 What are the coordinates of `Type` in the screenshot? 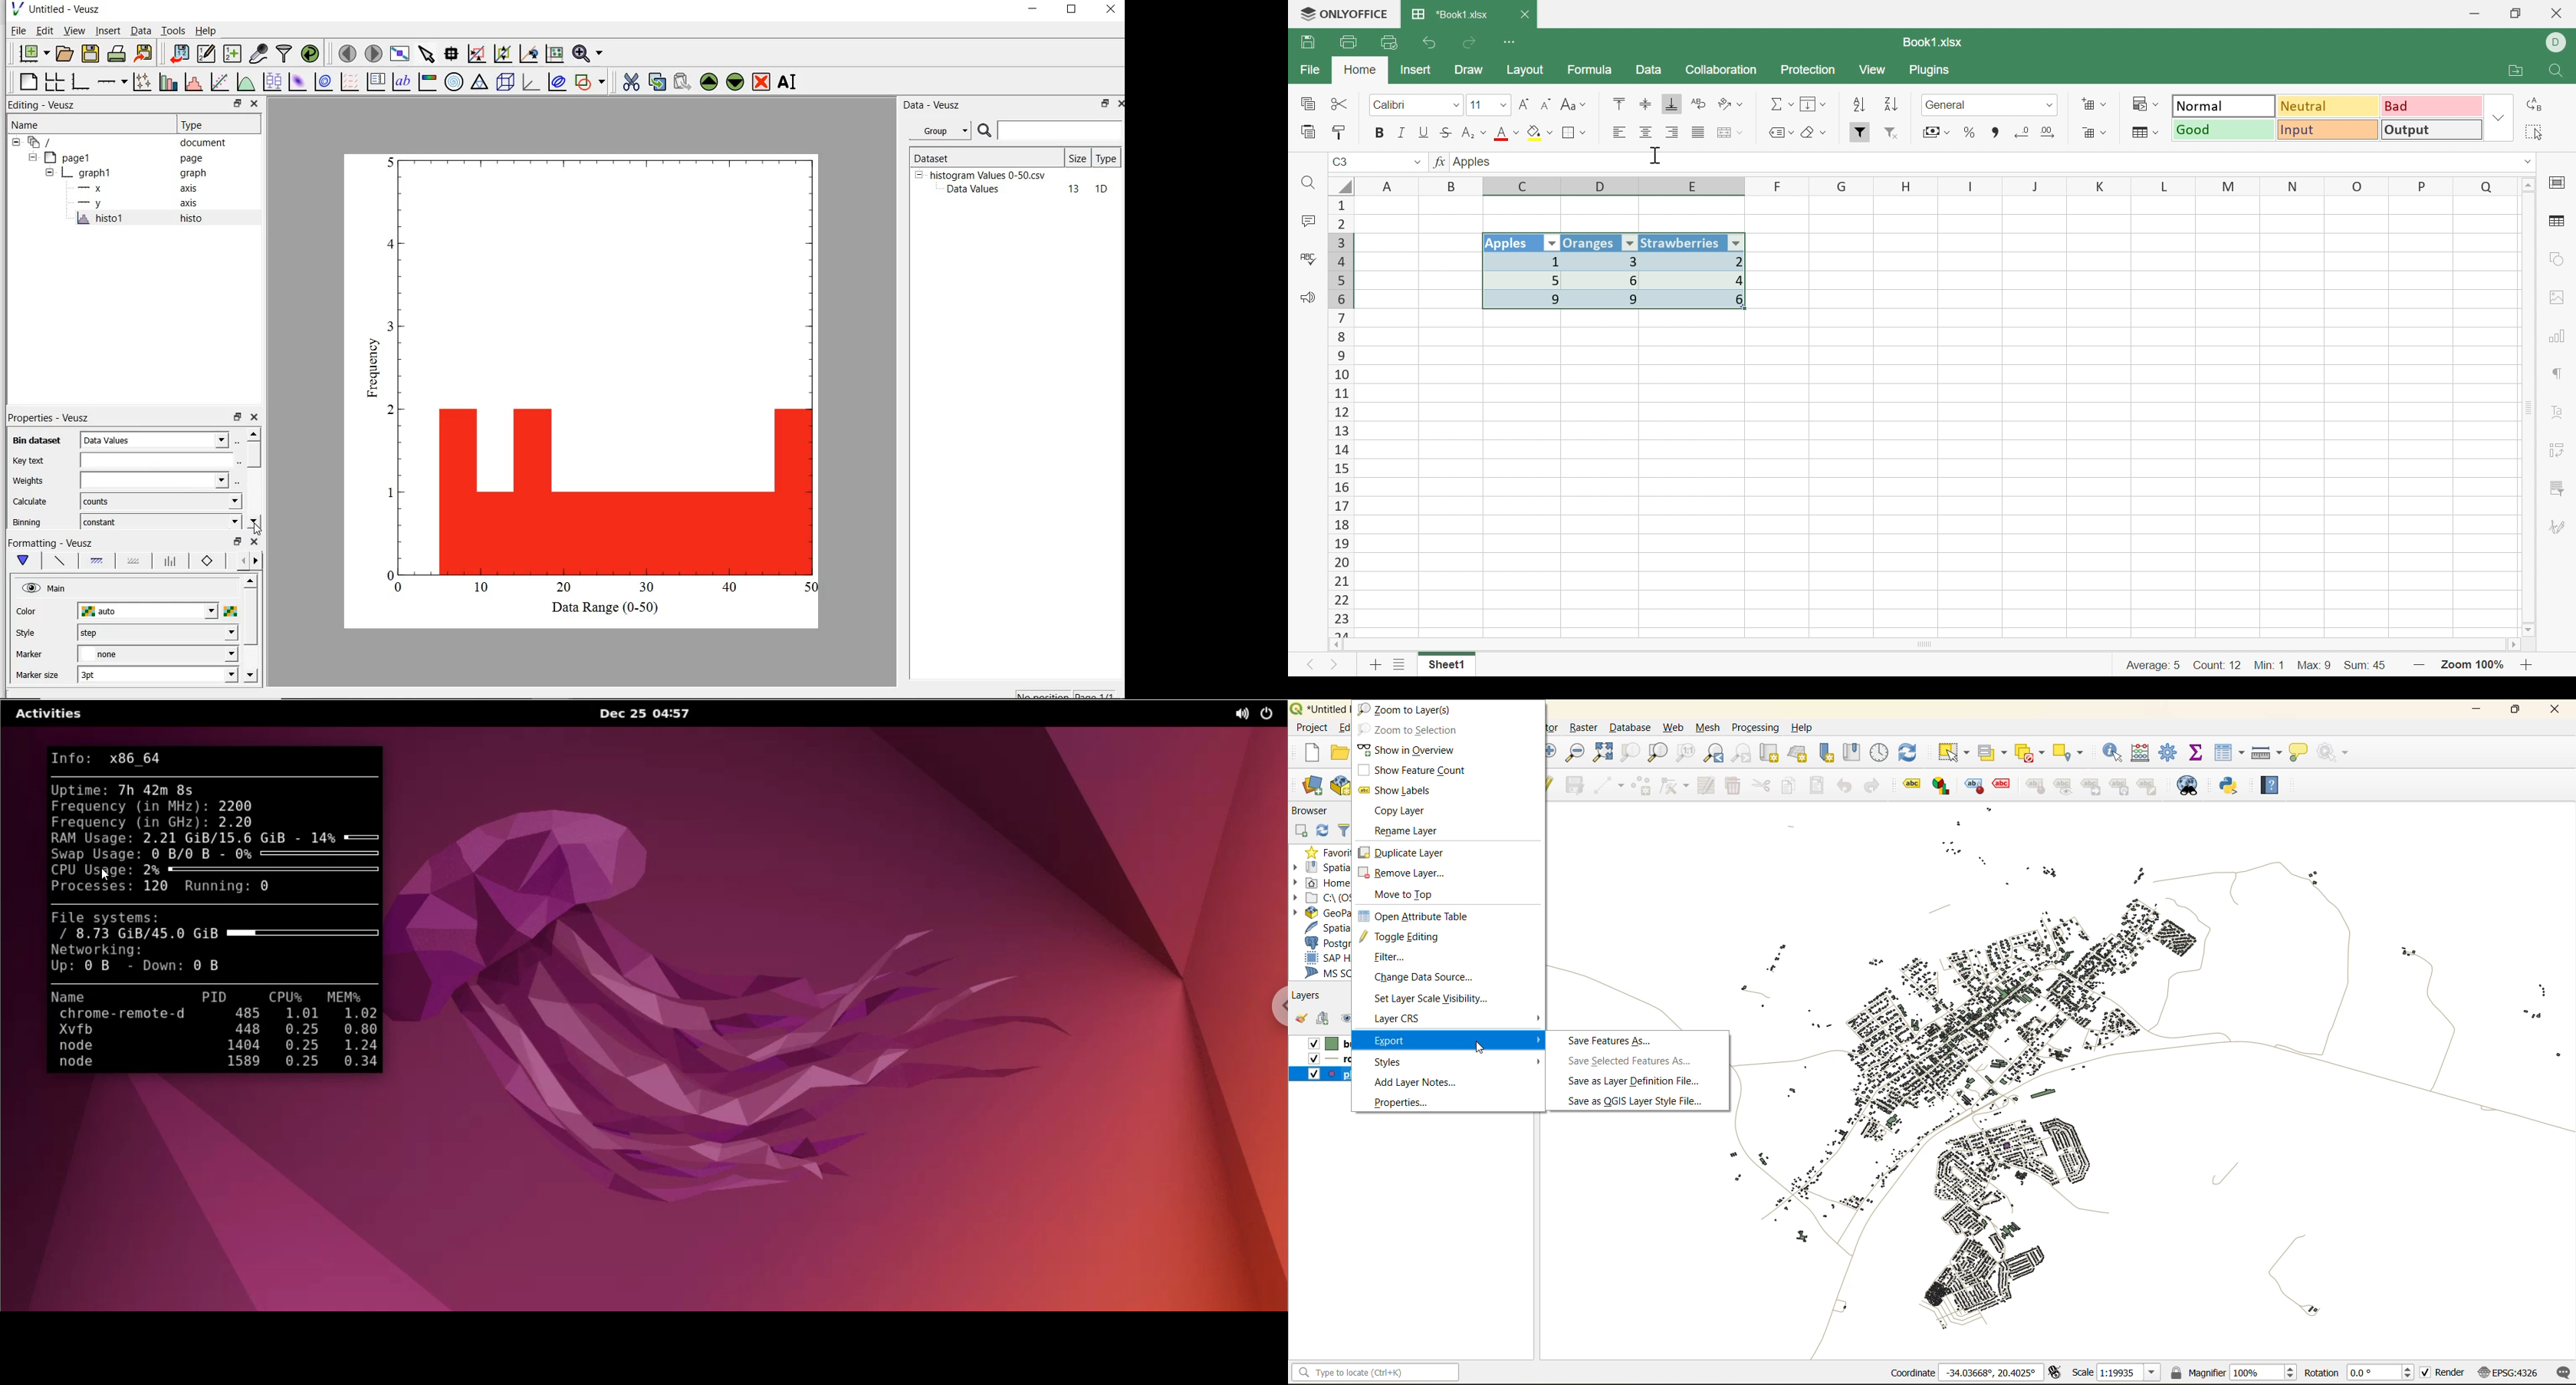 It's located at (216, 125).